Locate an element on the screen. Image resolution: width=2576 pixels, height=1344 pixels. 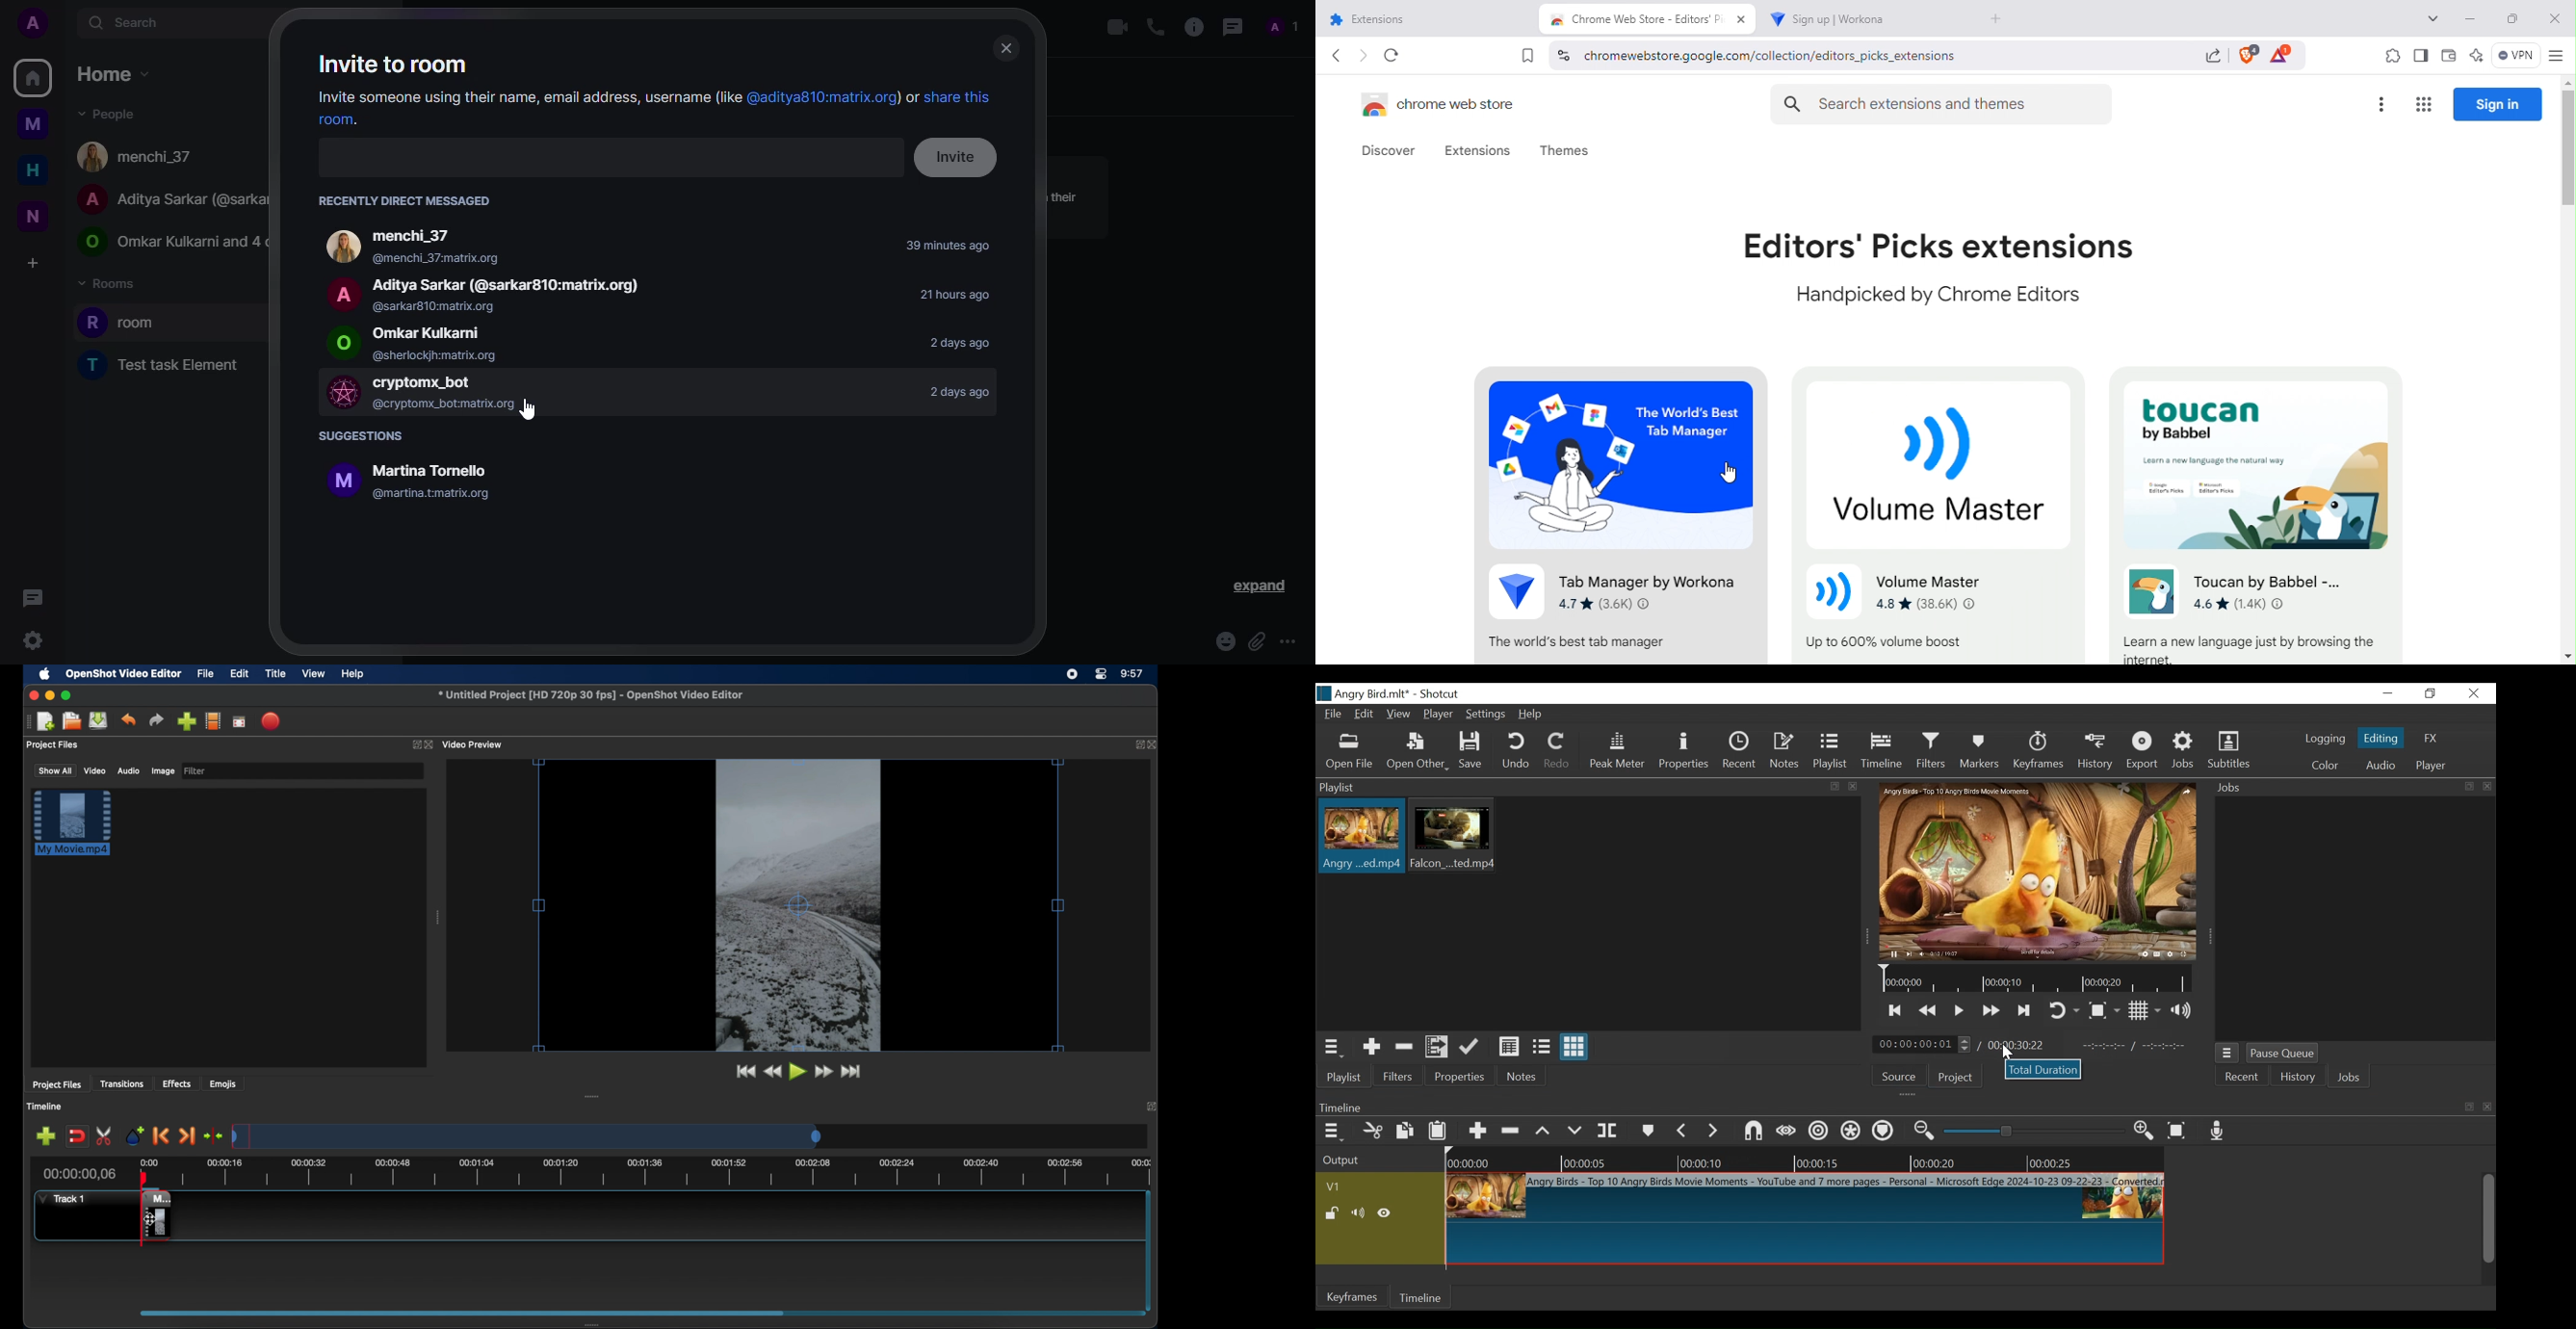
threads is located at coordinates (1234, 26).